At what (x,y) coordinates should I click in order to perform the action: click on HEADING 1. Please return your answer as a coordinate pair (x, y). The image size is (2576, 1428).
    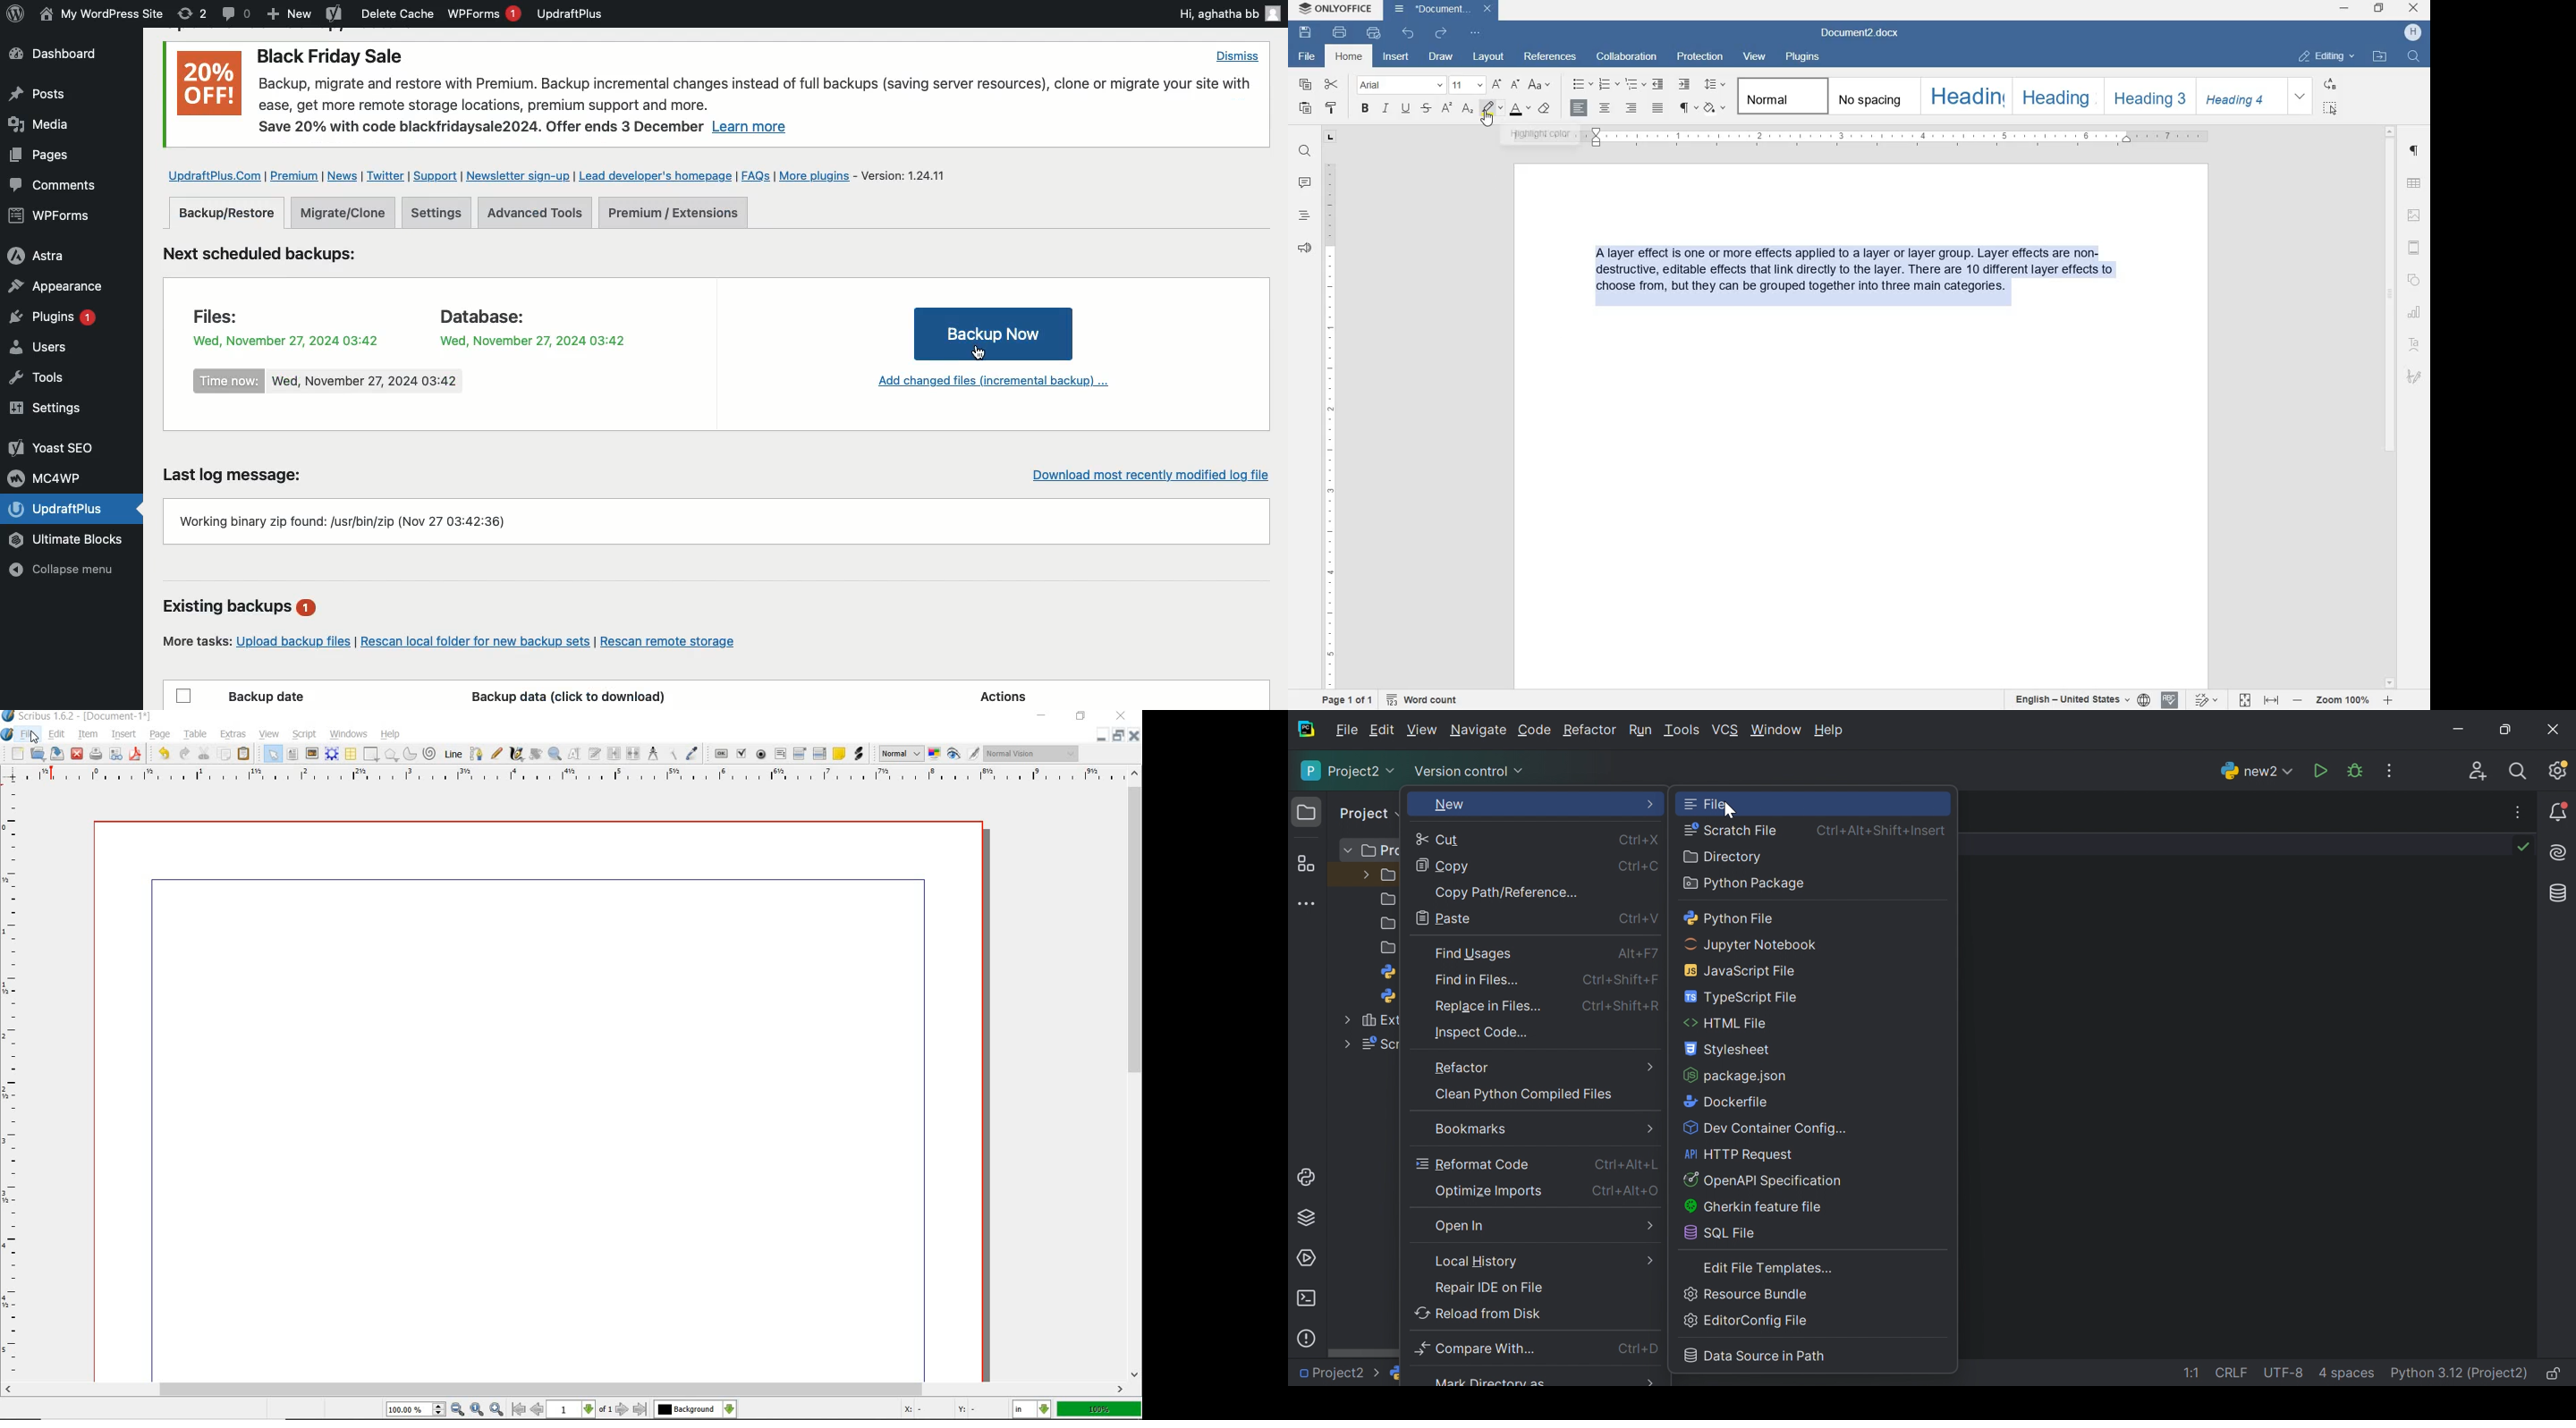
    Looking at the image, I should click on (1965, 96).